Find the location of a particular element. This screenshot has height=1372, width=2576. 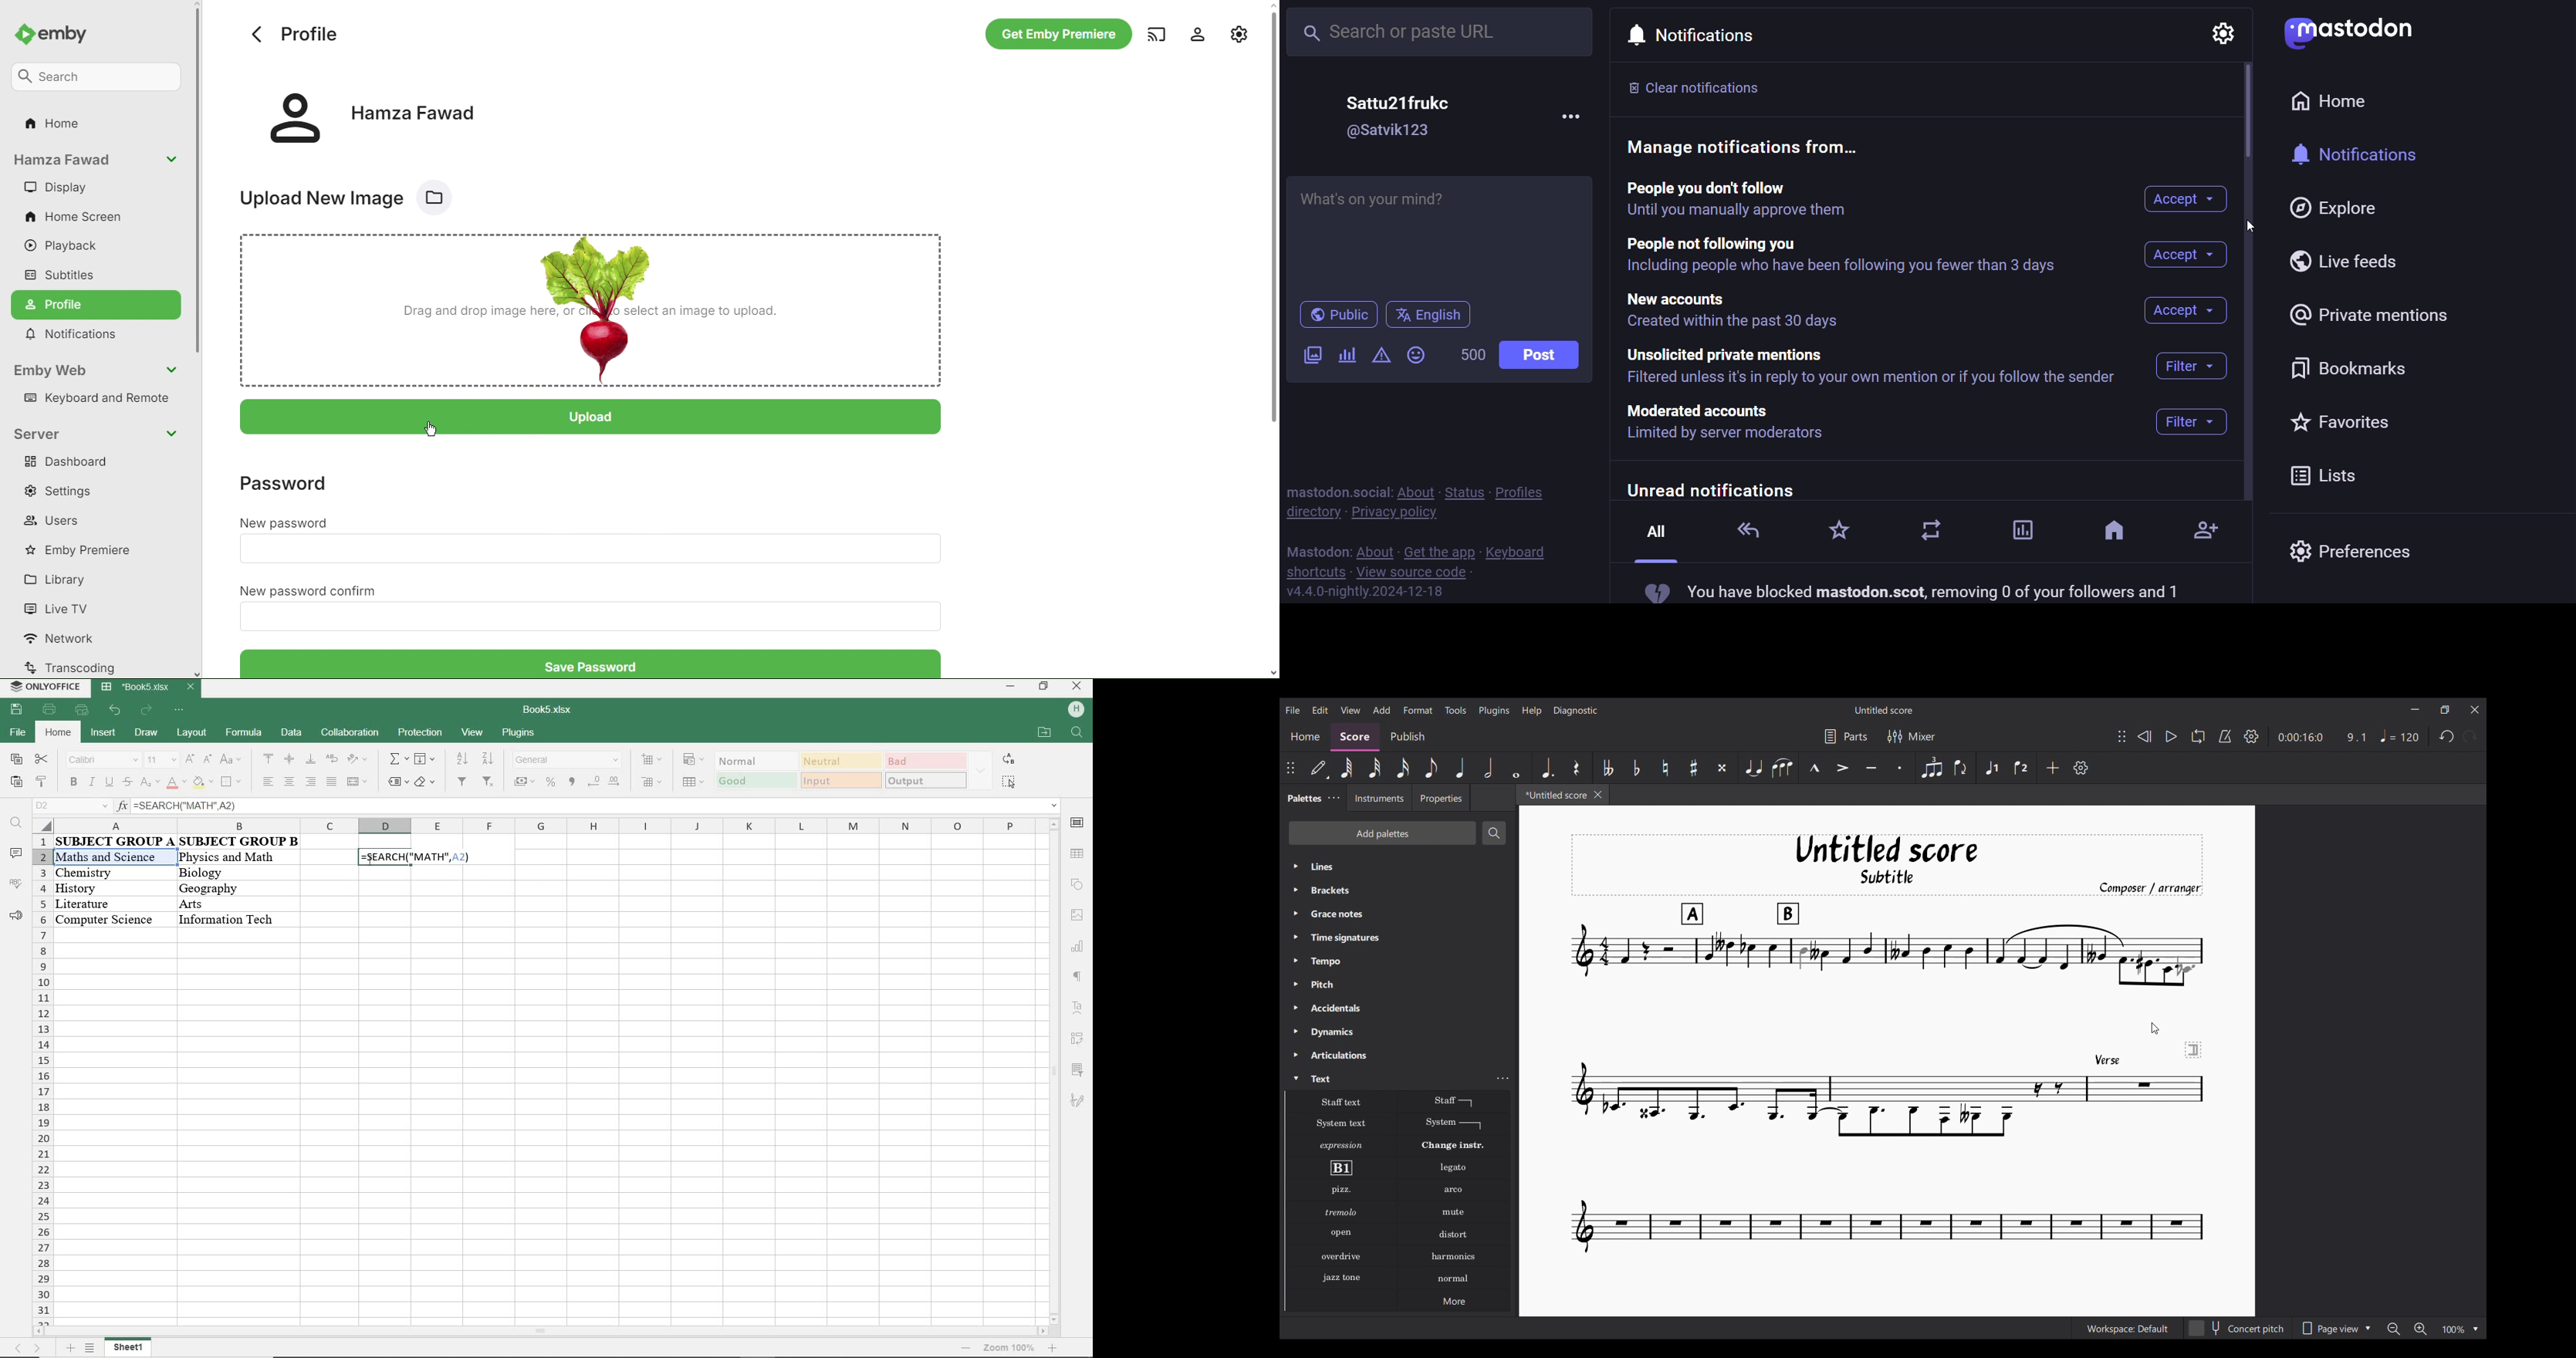

english is located at coordinates (1428, 314).